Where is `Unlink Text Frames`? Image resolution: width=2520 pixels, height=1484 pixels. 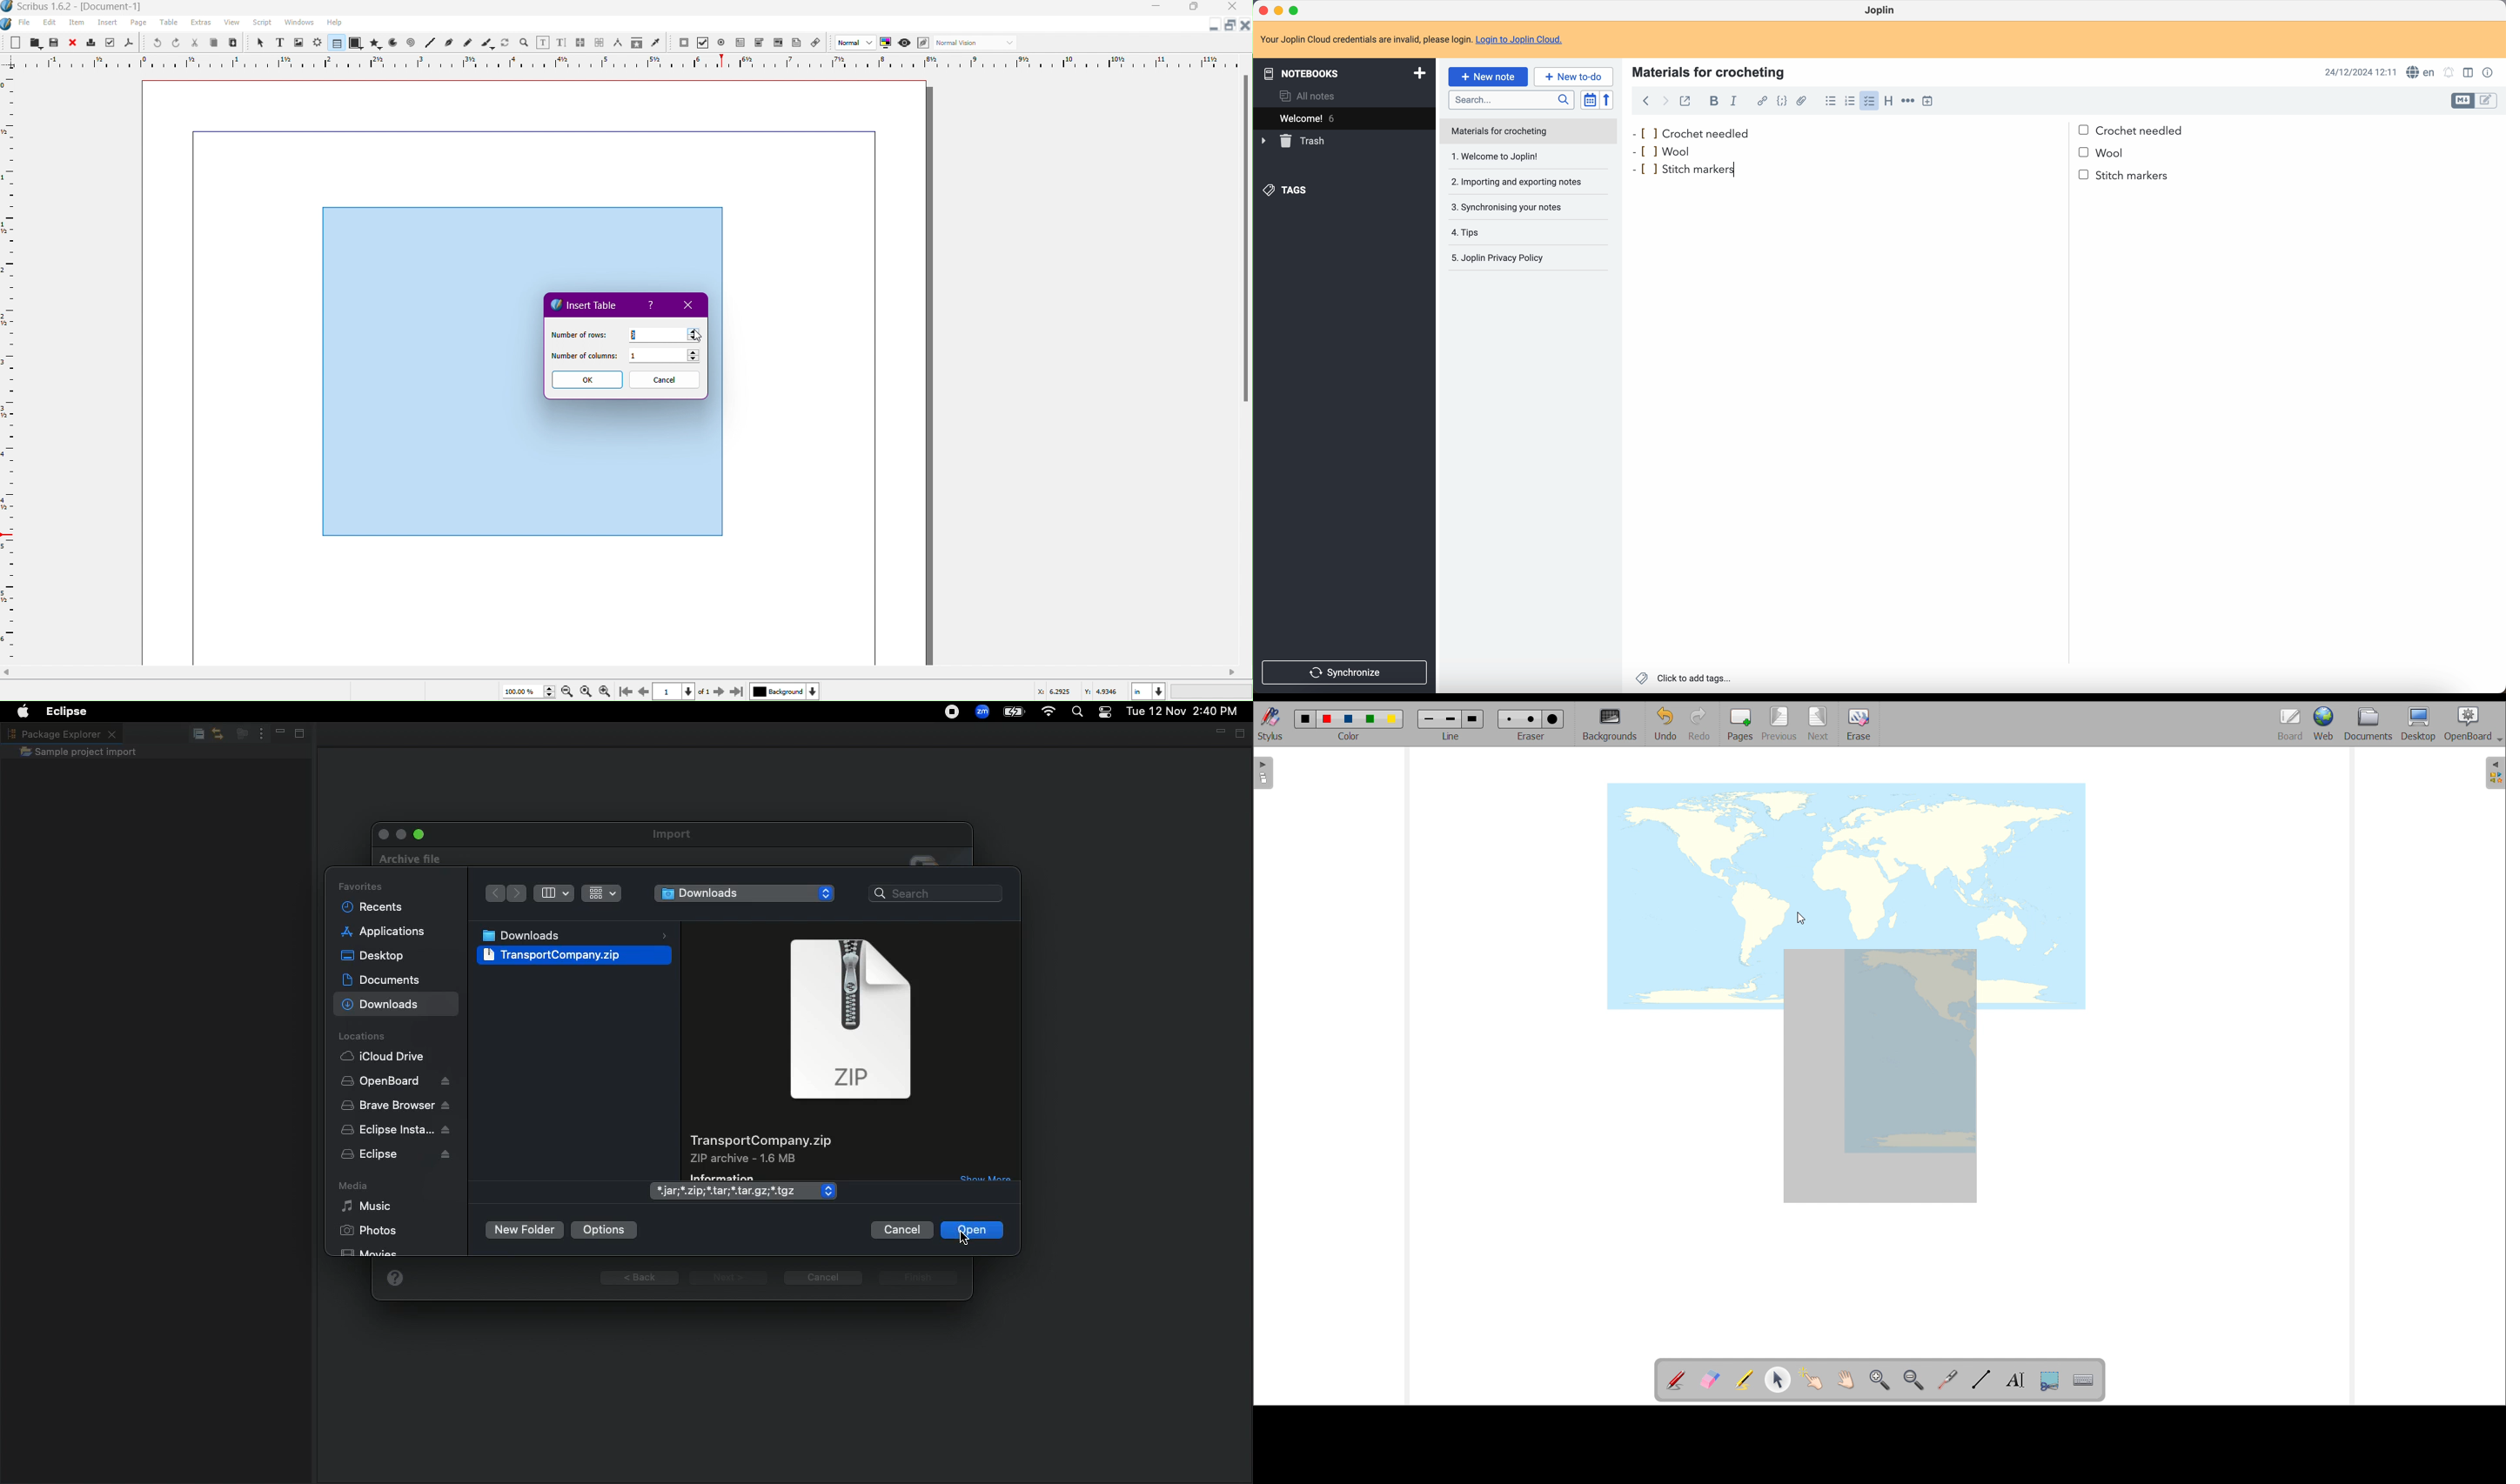
Unlink Text Frames is located at coordinates (600, 42).